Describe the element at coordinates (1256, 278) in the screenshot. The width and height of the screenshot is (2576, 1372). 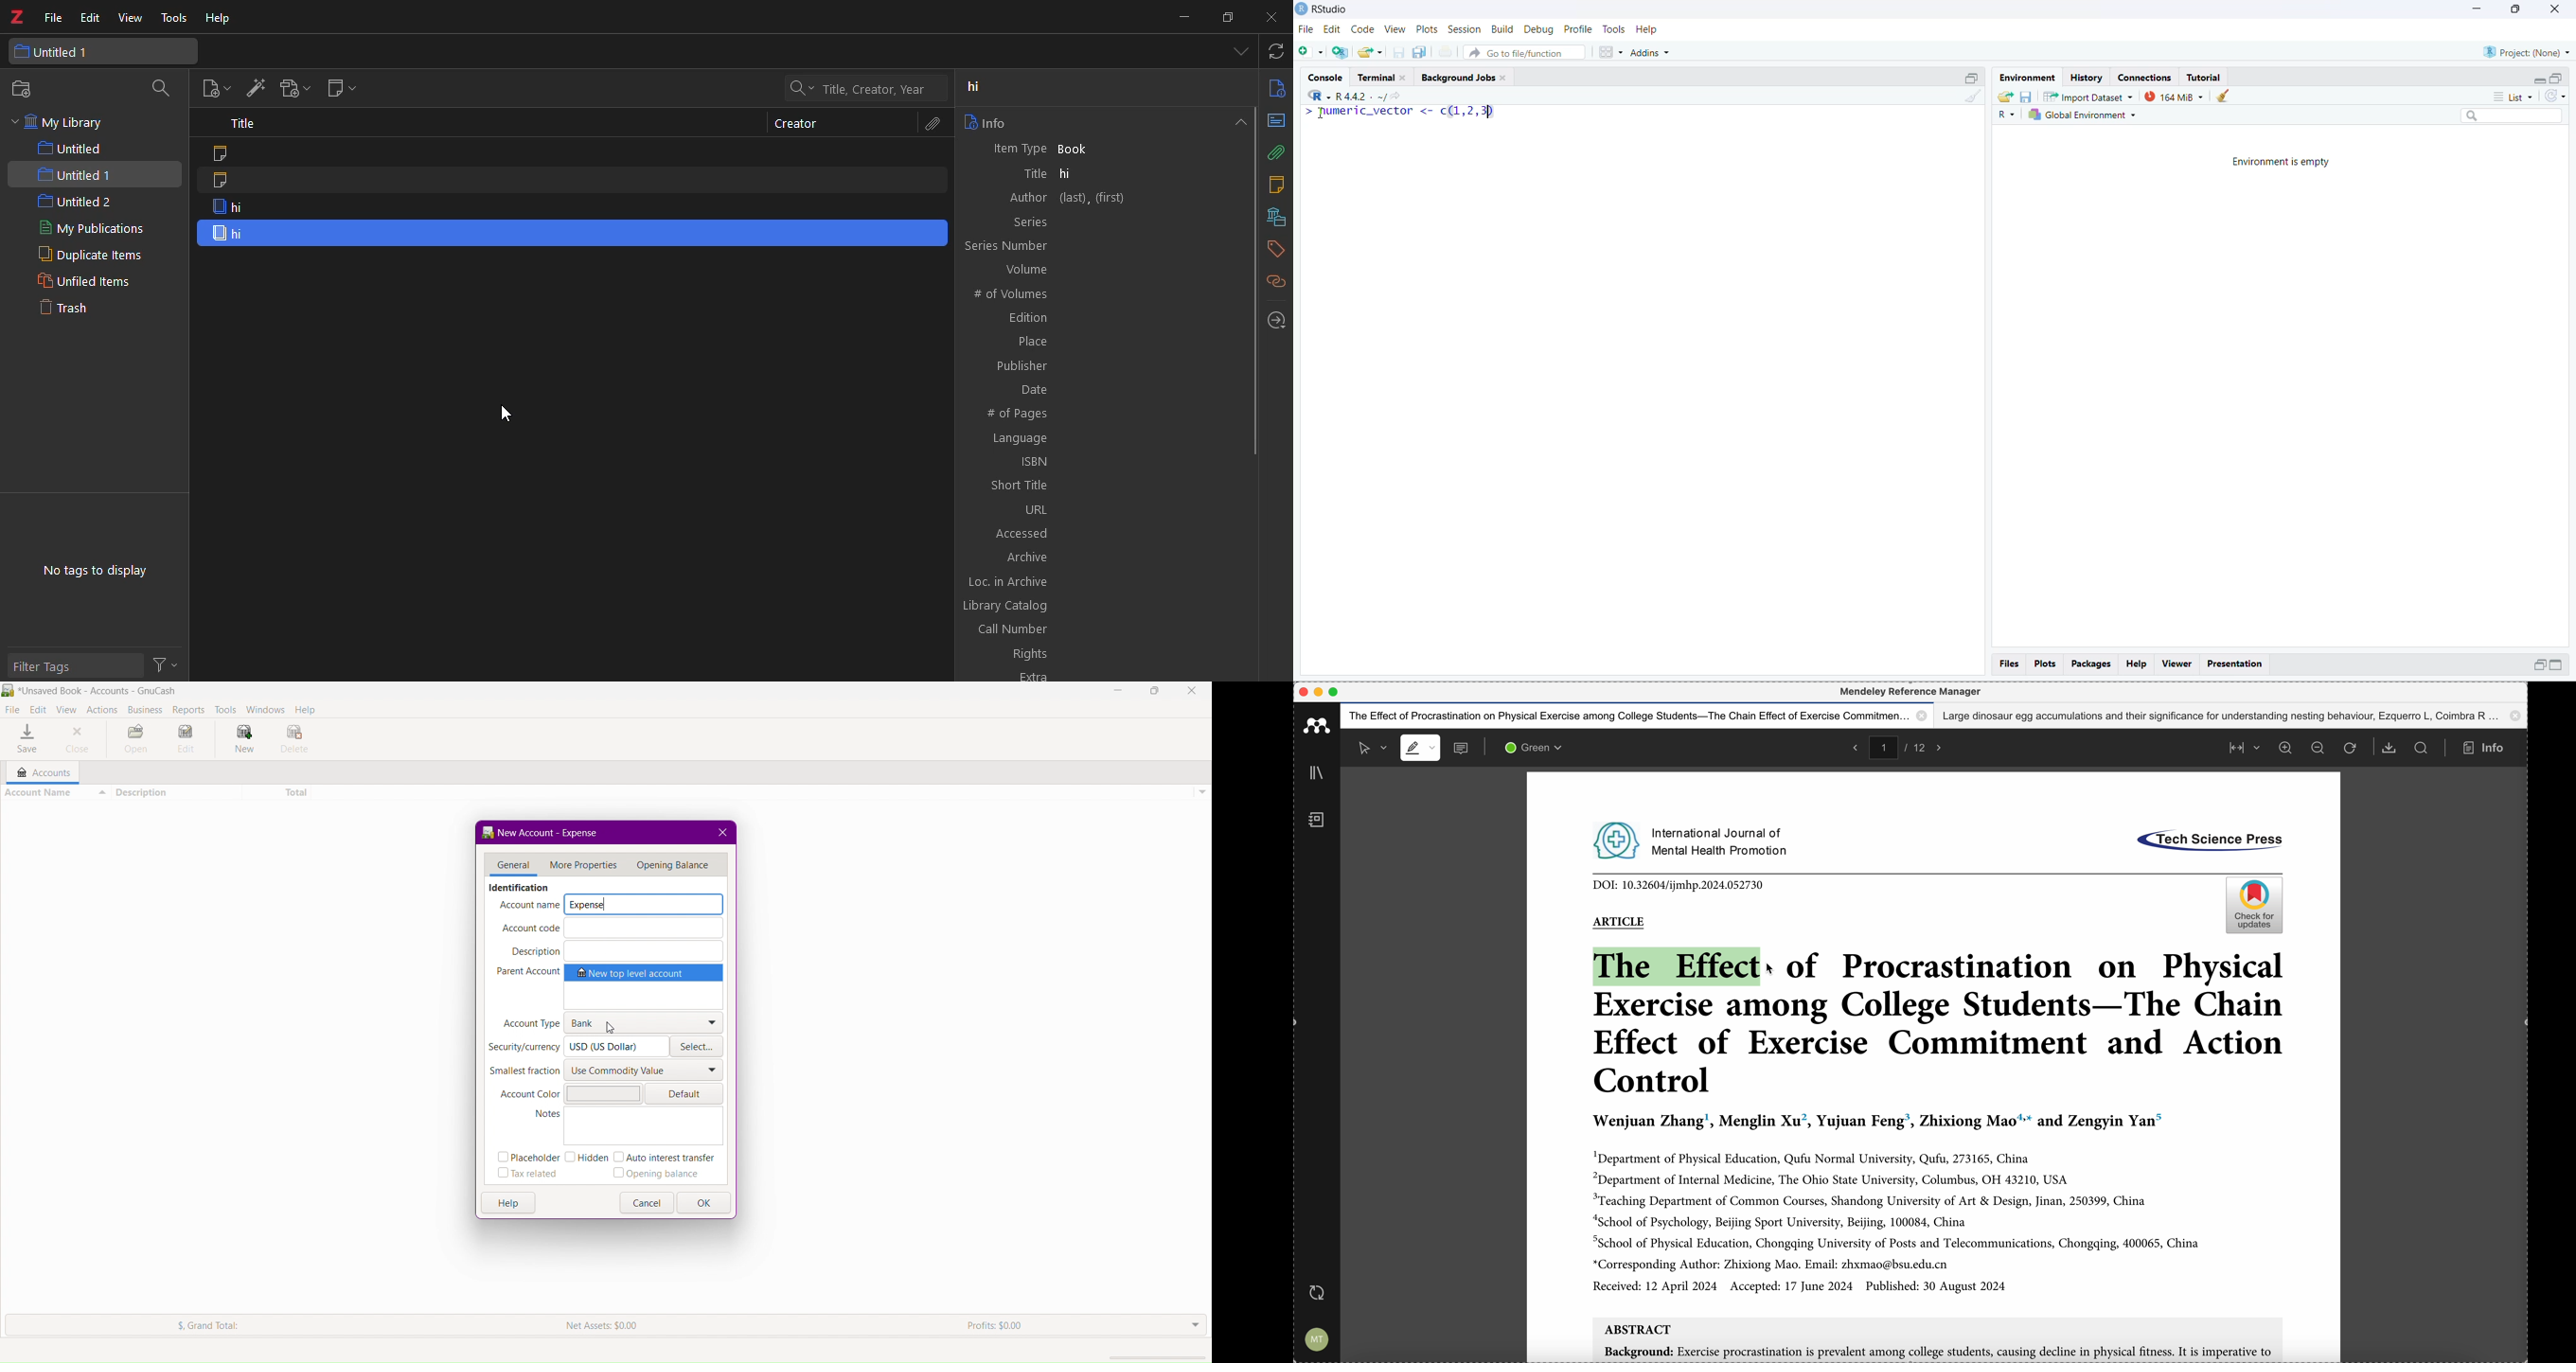
I see `slidebar` at that location.